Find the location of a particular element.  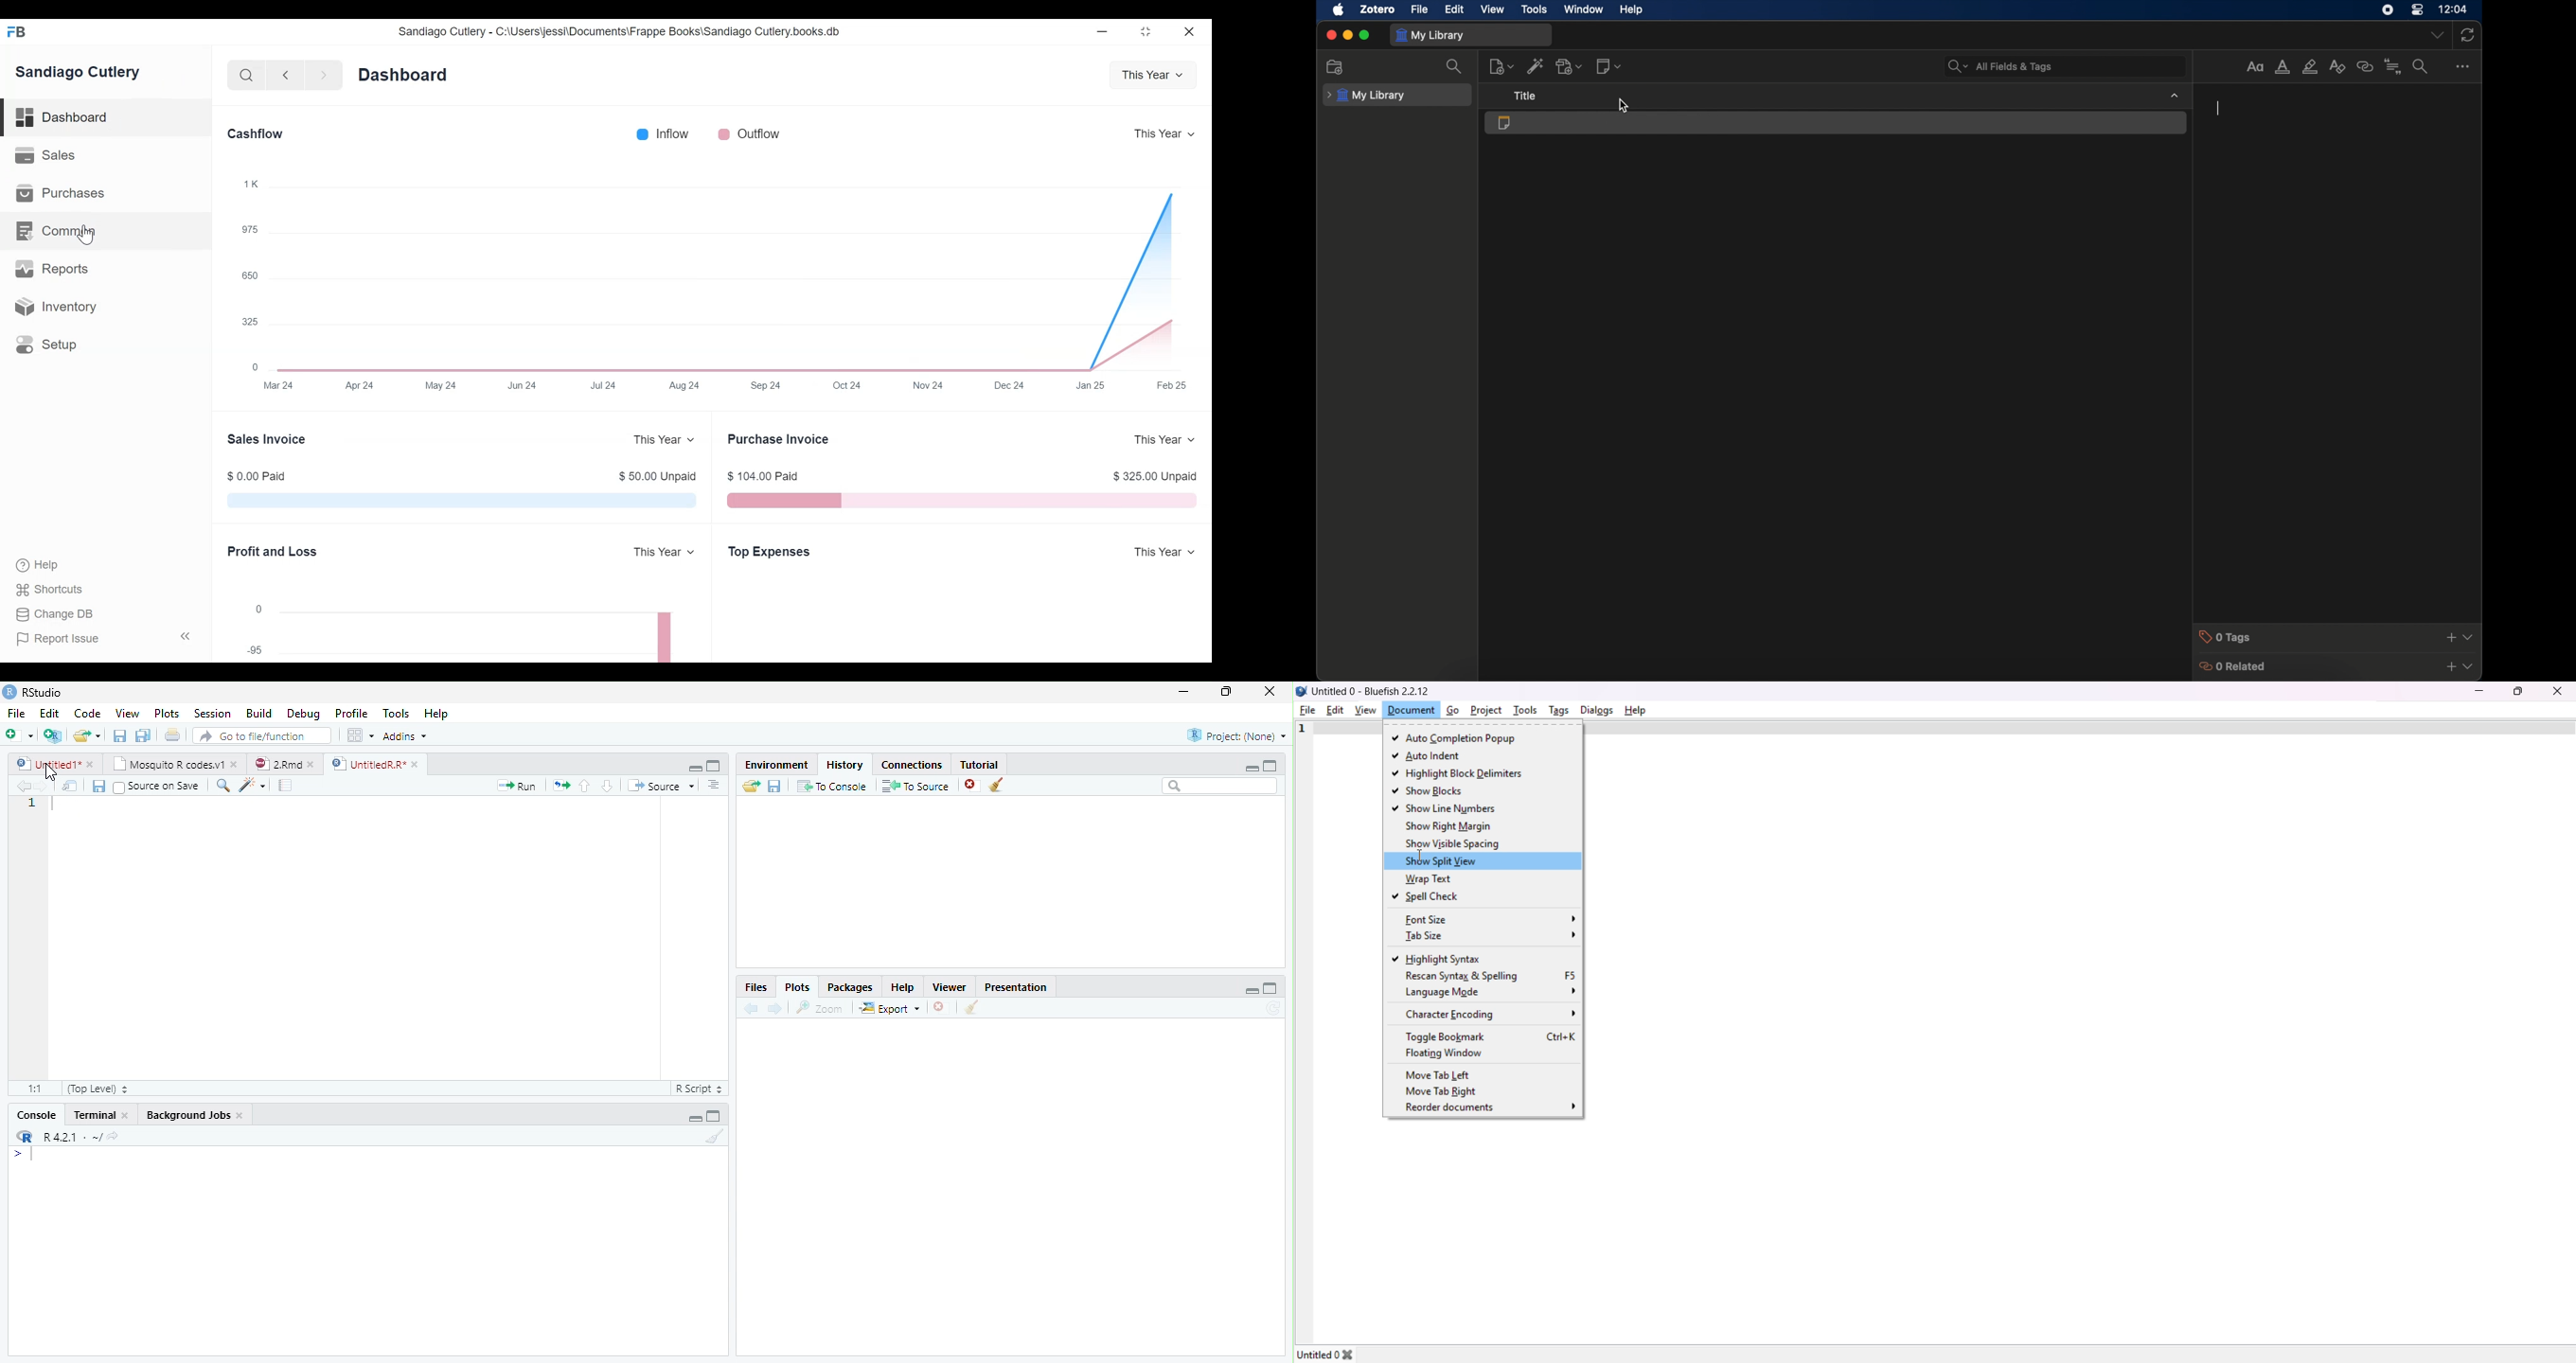

Nov 24 is located at coordinates (928, 386).